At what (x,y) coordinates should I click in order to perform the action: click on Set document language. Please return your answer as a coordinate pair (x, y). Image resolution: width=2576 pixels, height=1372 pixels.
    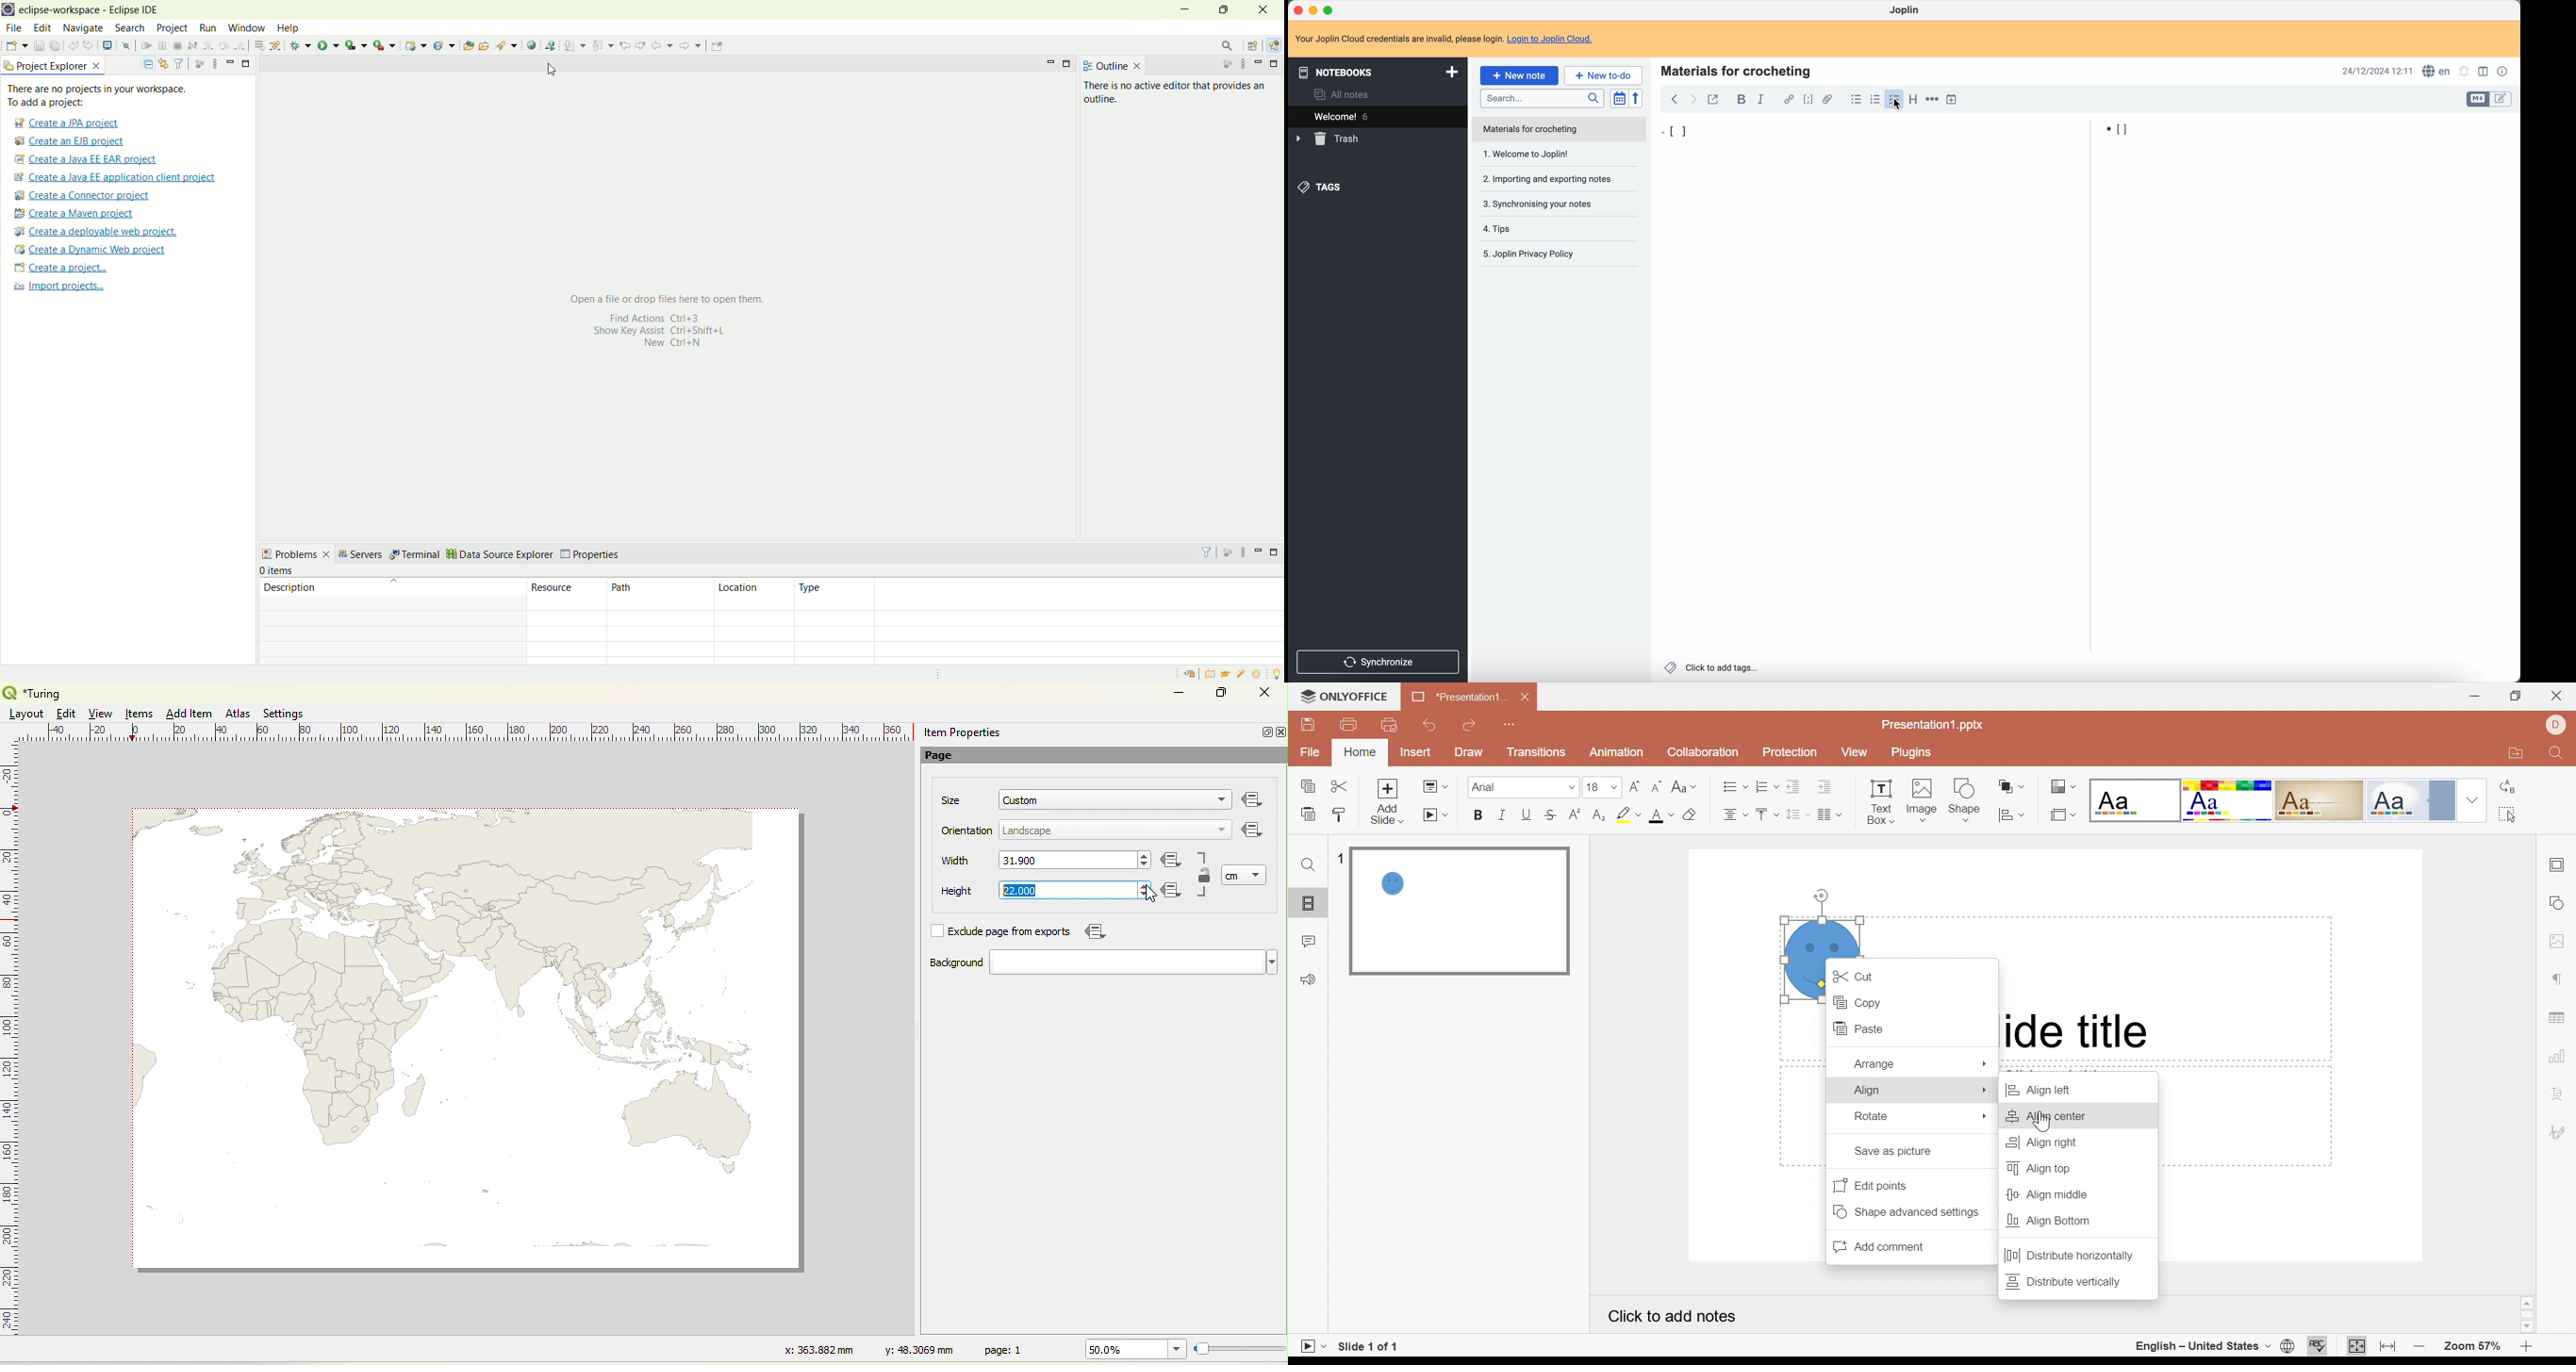
    Looking at the image, I should click on (2290, 1348).